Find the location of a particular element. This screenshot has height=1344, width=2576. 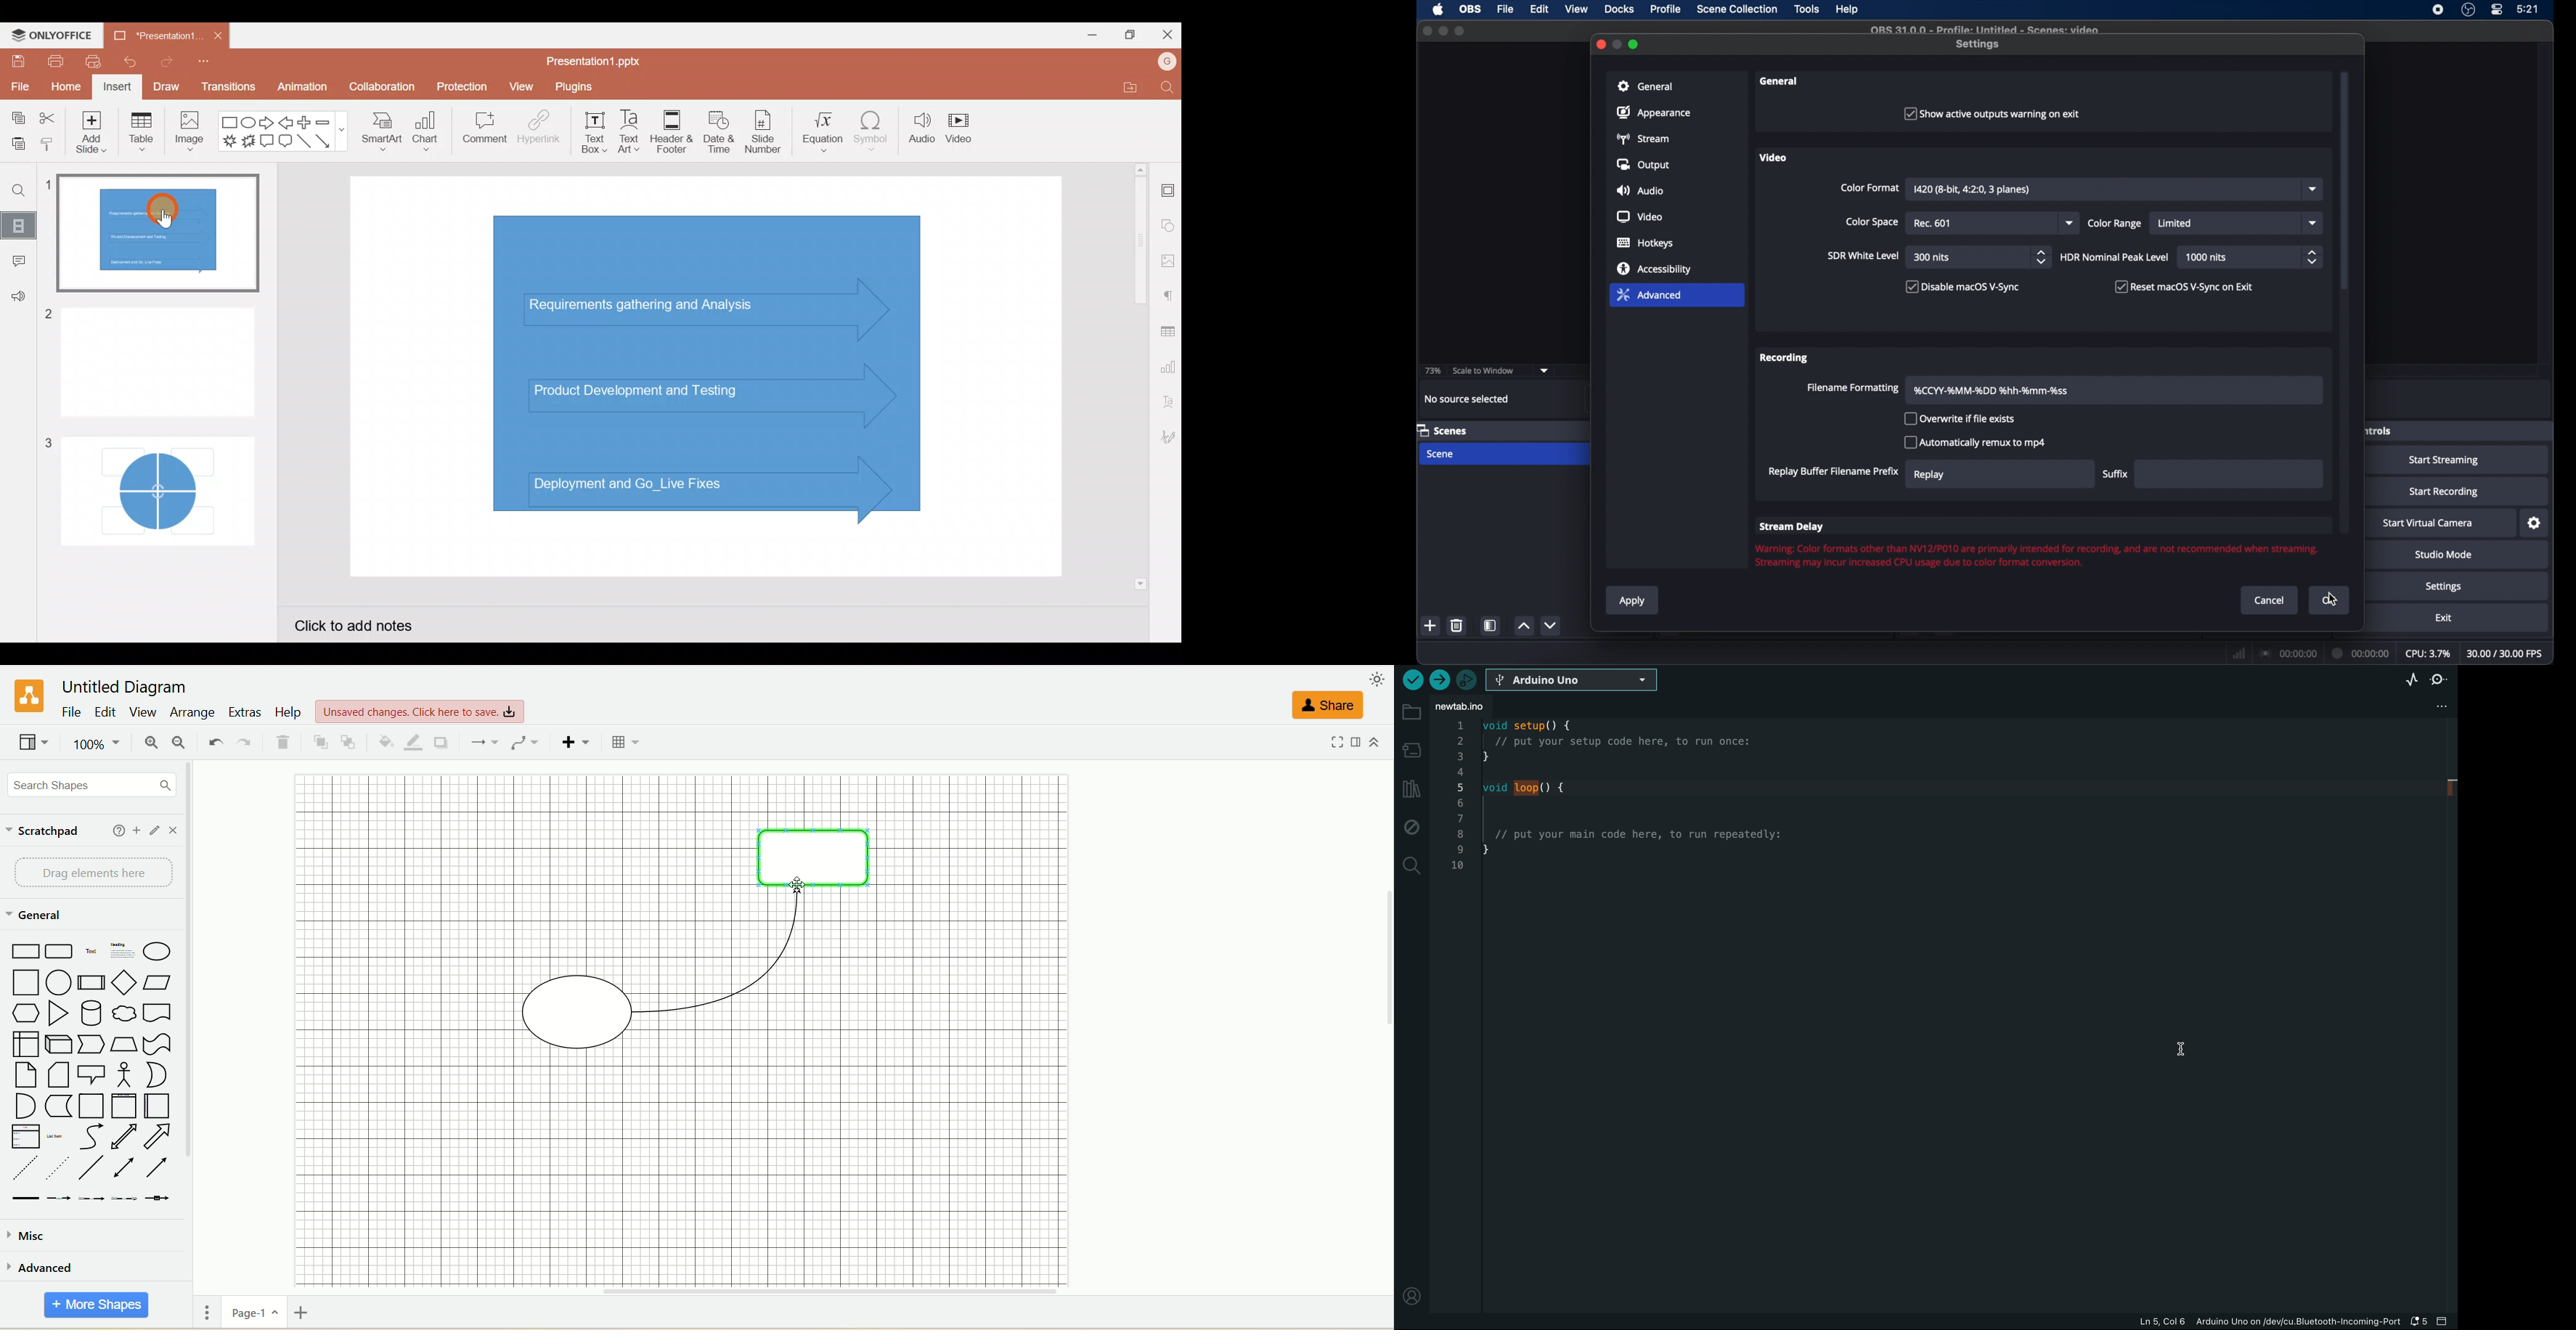

search dhapes is located at coordinates (88, 786).